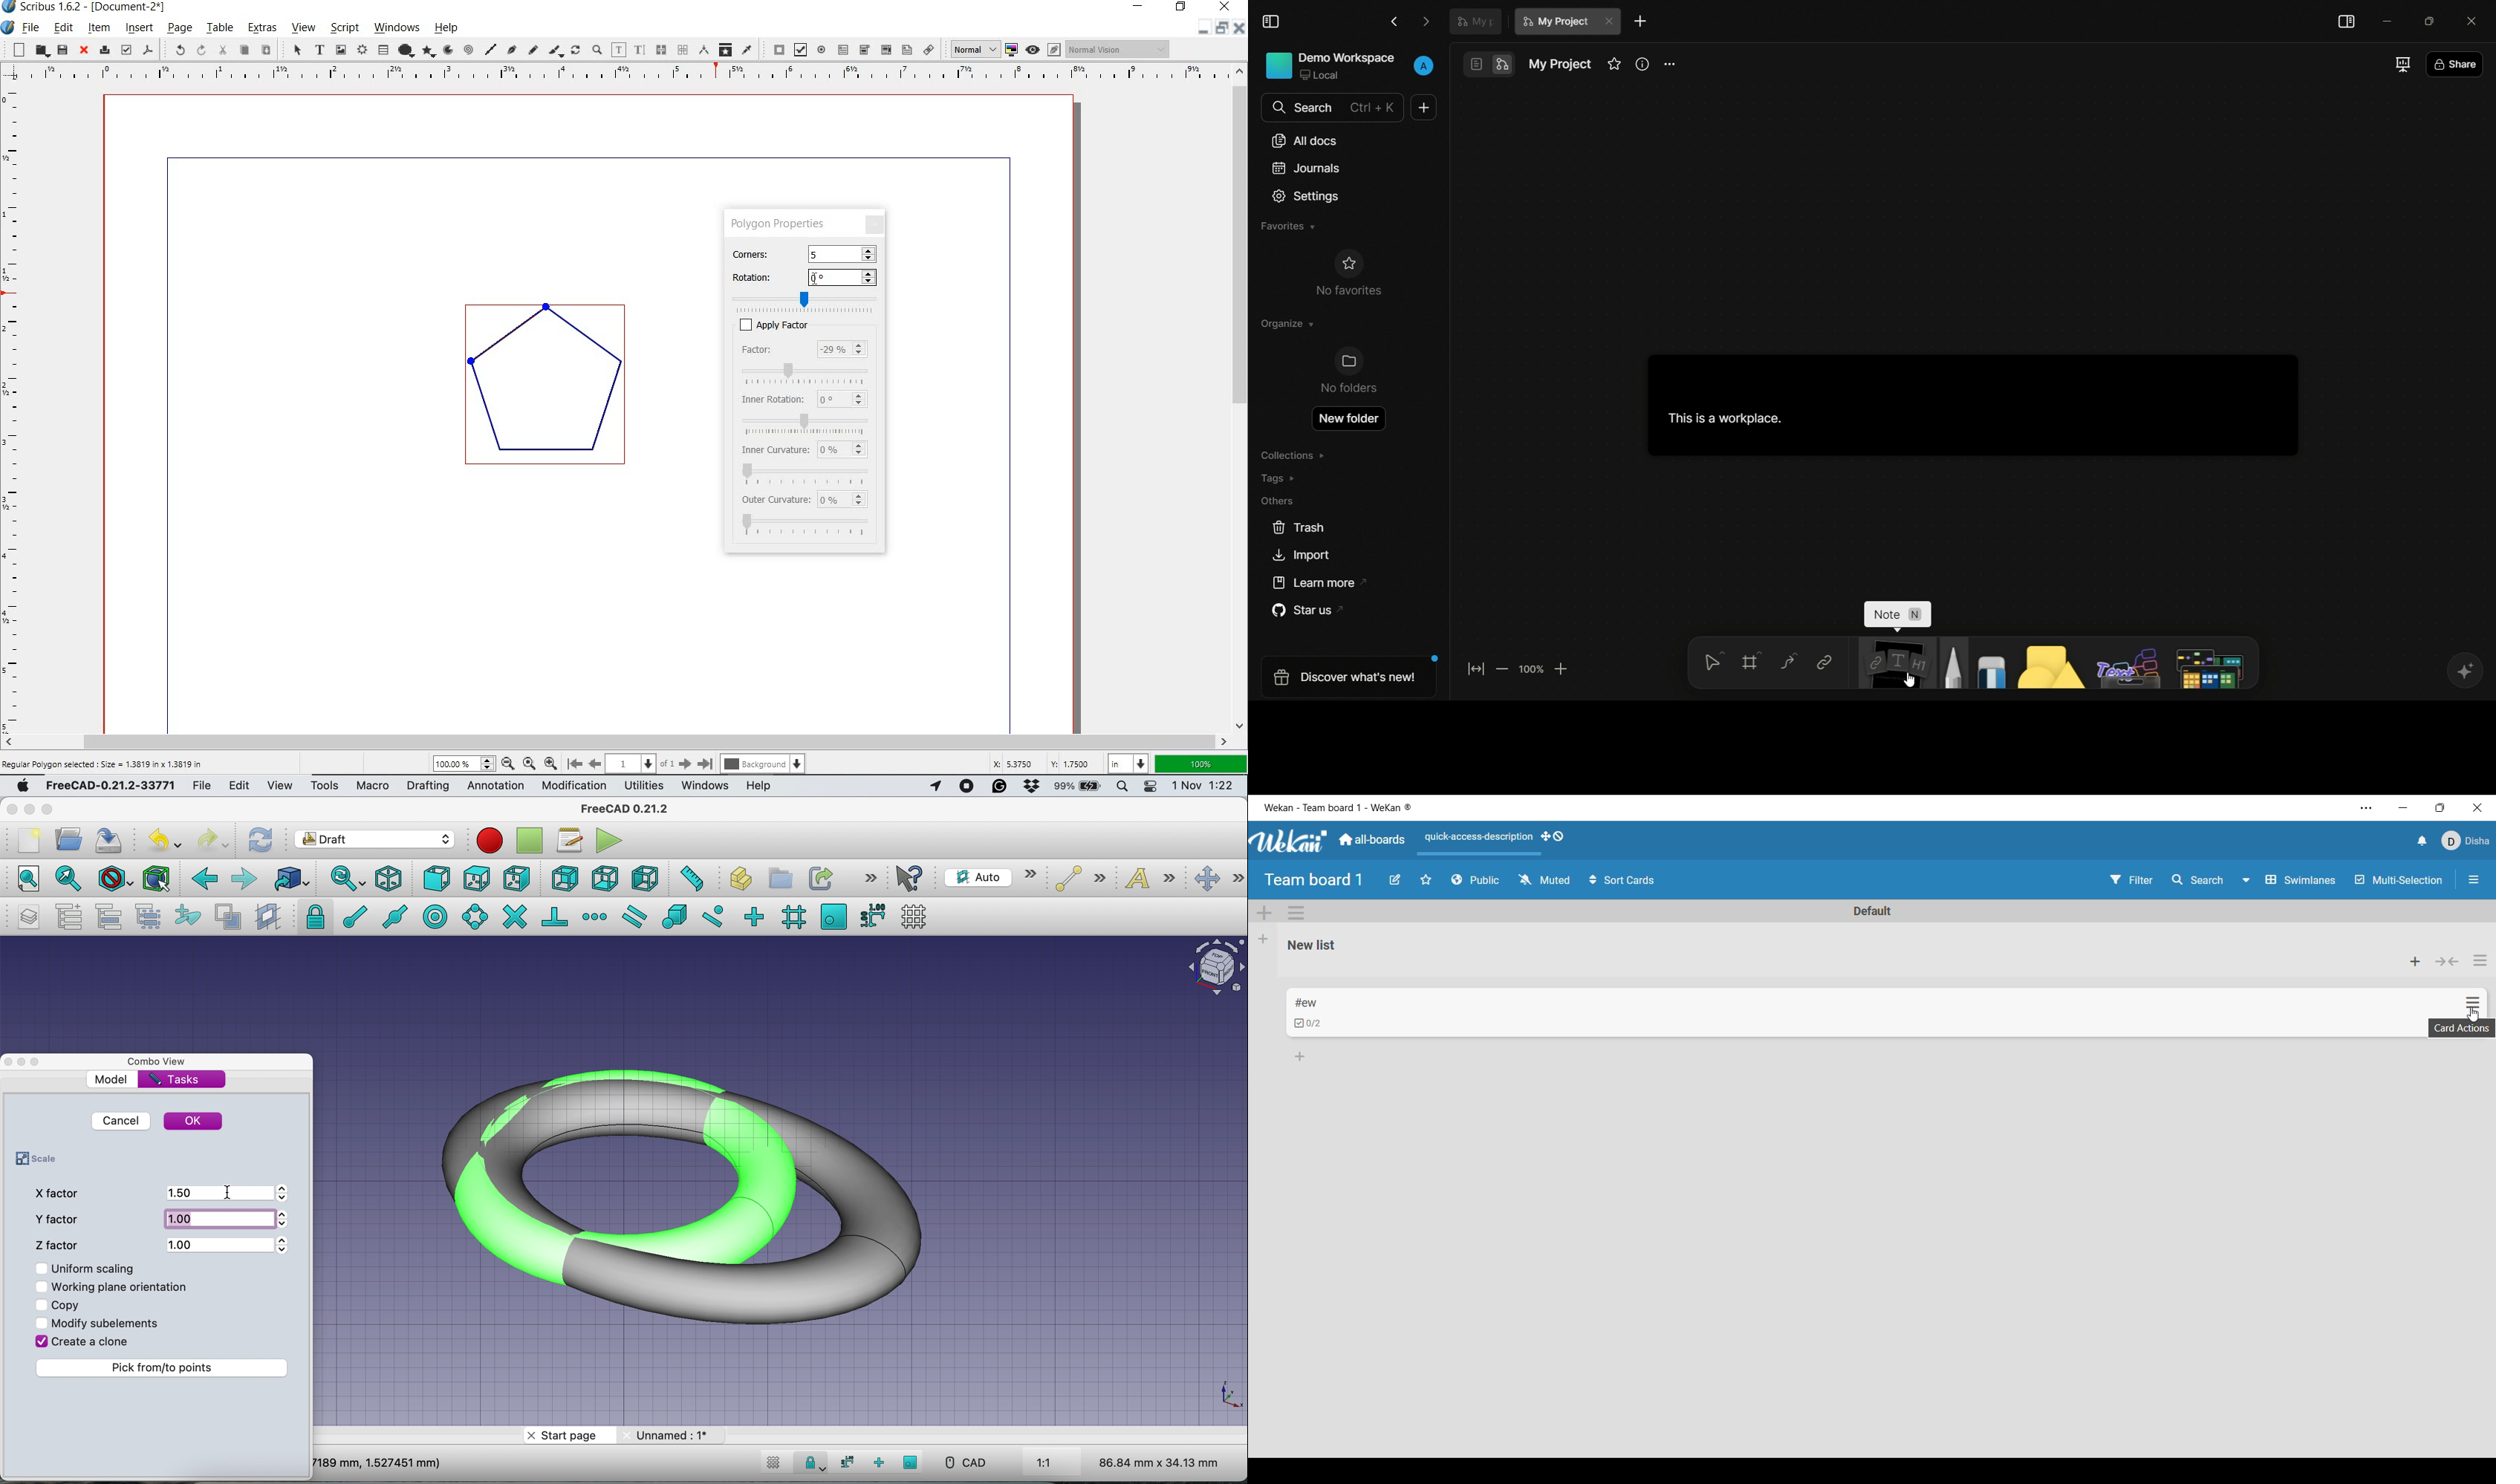 The image size is (2520, 1484). I want to click on Input corners, so click(841, 254).